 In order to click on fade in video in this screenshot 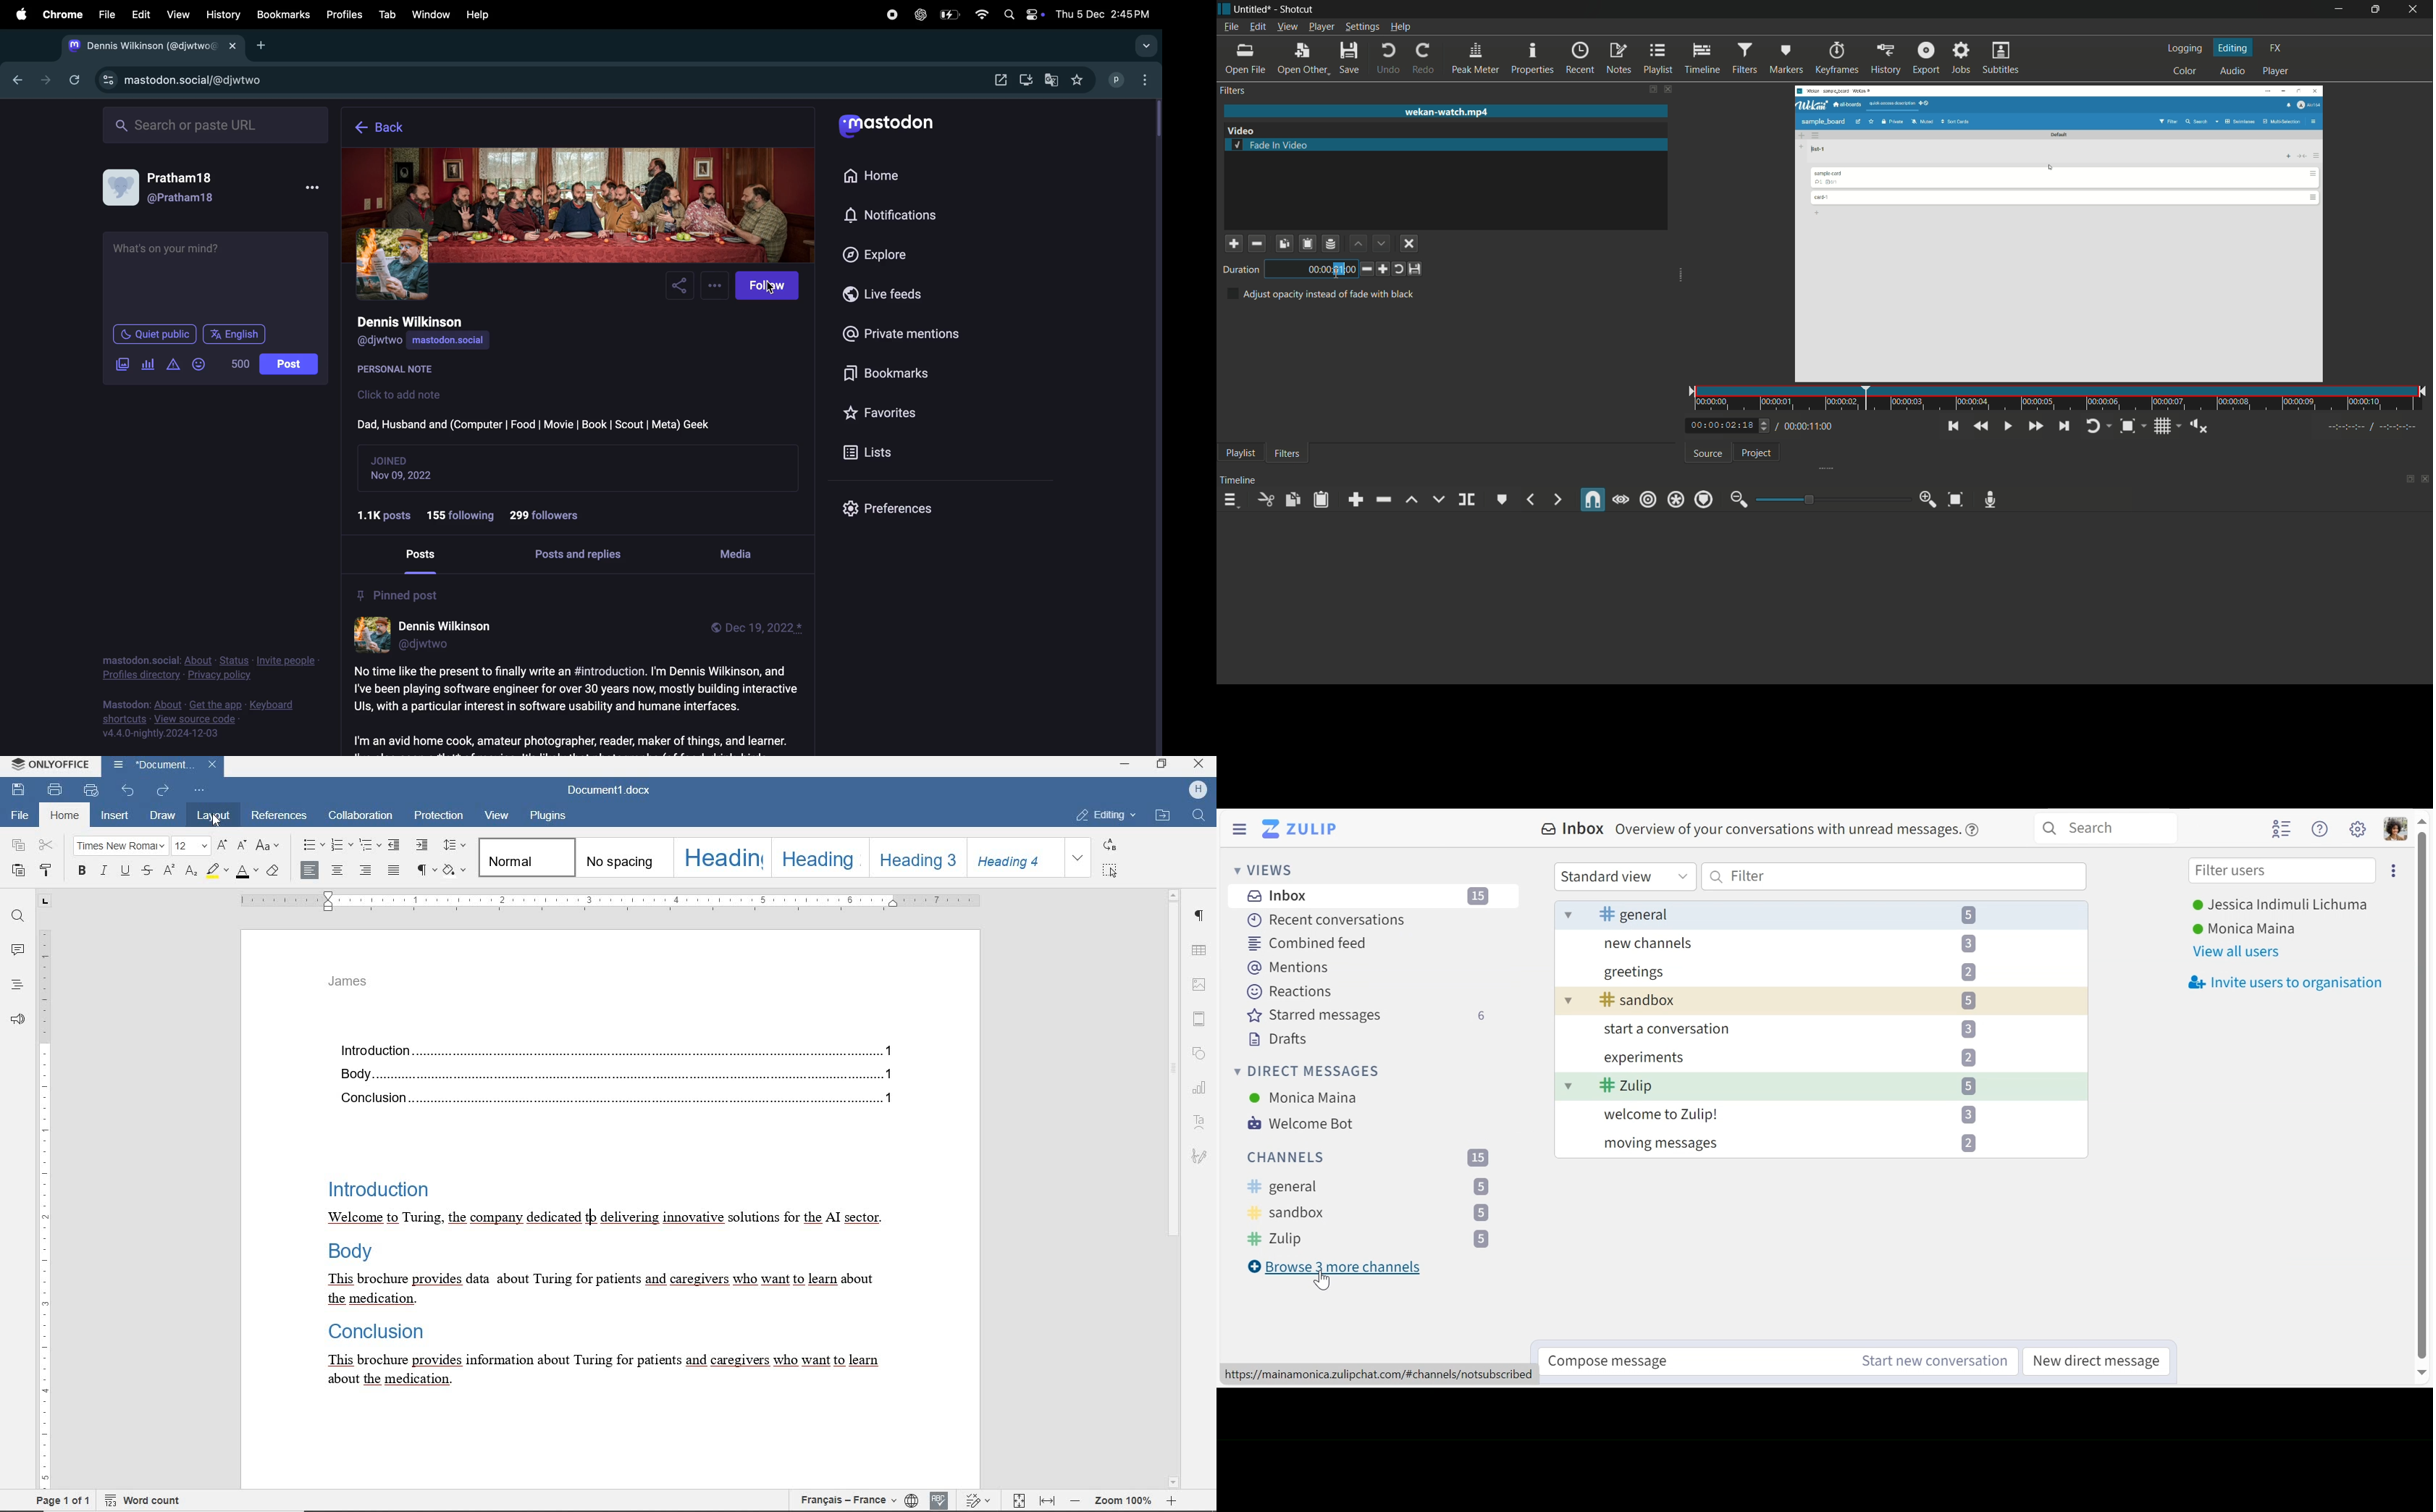, I will do `click(1272, 144)`.